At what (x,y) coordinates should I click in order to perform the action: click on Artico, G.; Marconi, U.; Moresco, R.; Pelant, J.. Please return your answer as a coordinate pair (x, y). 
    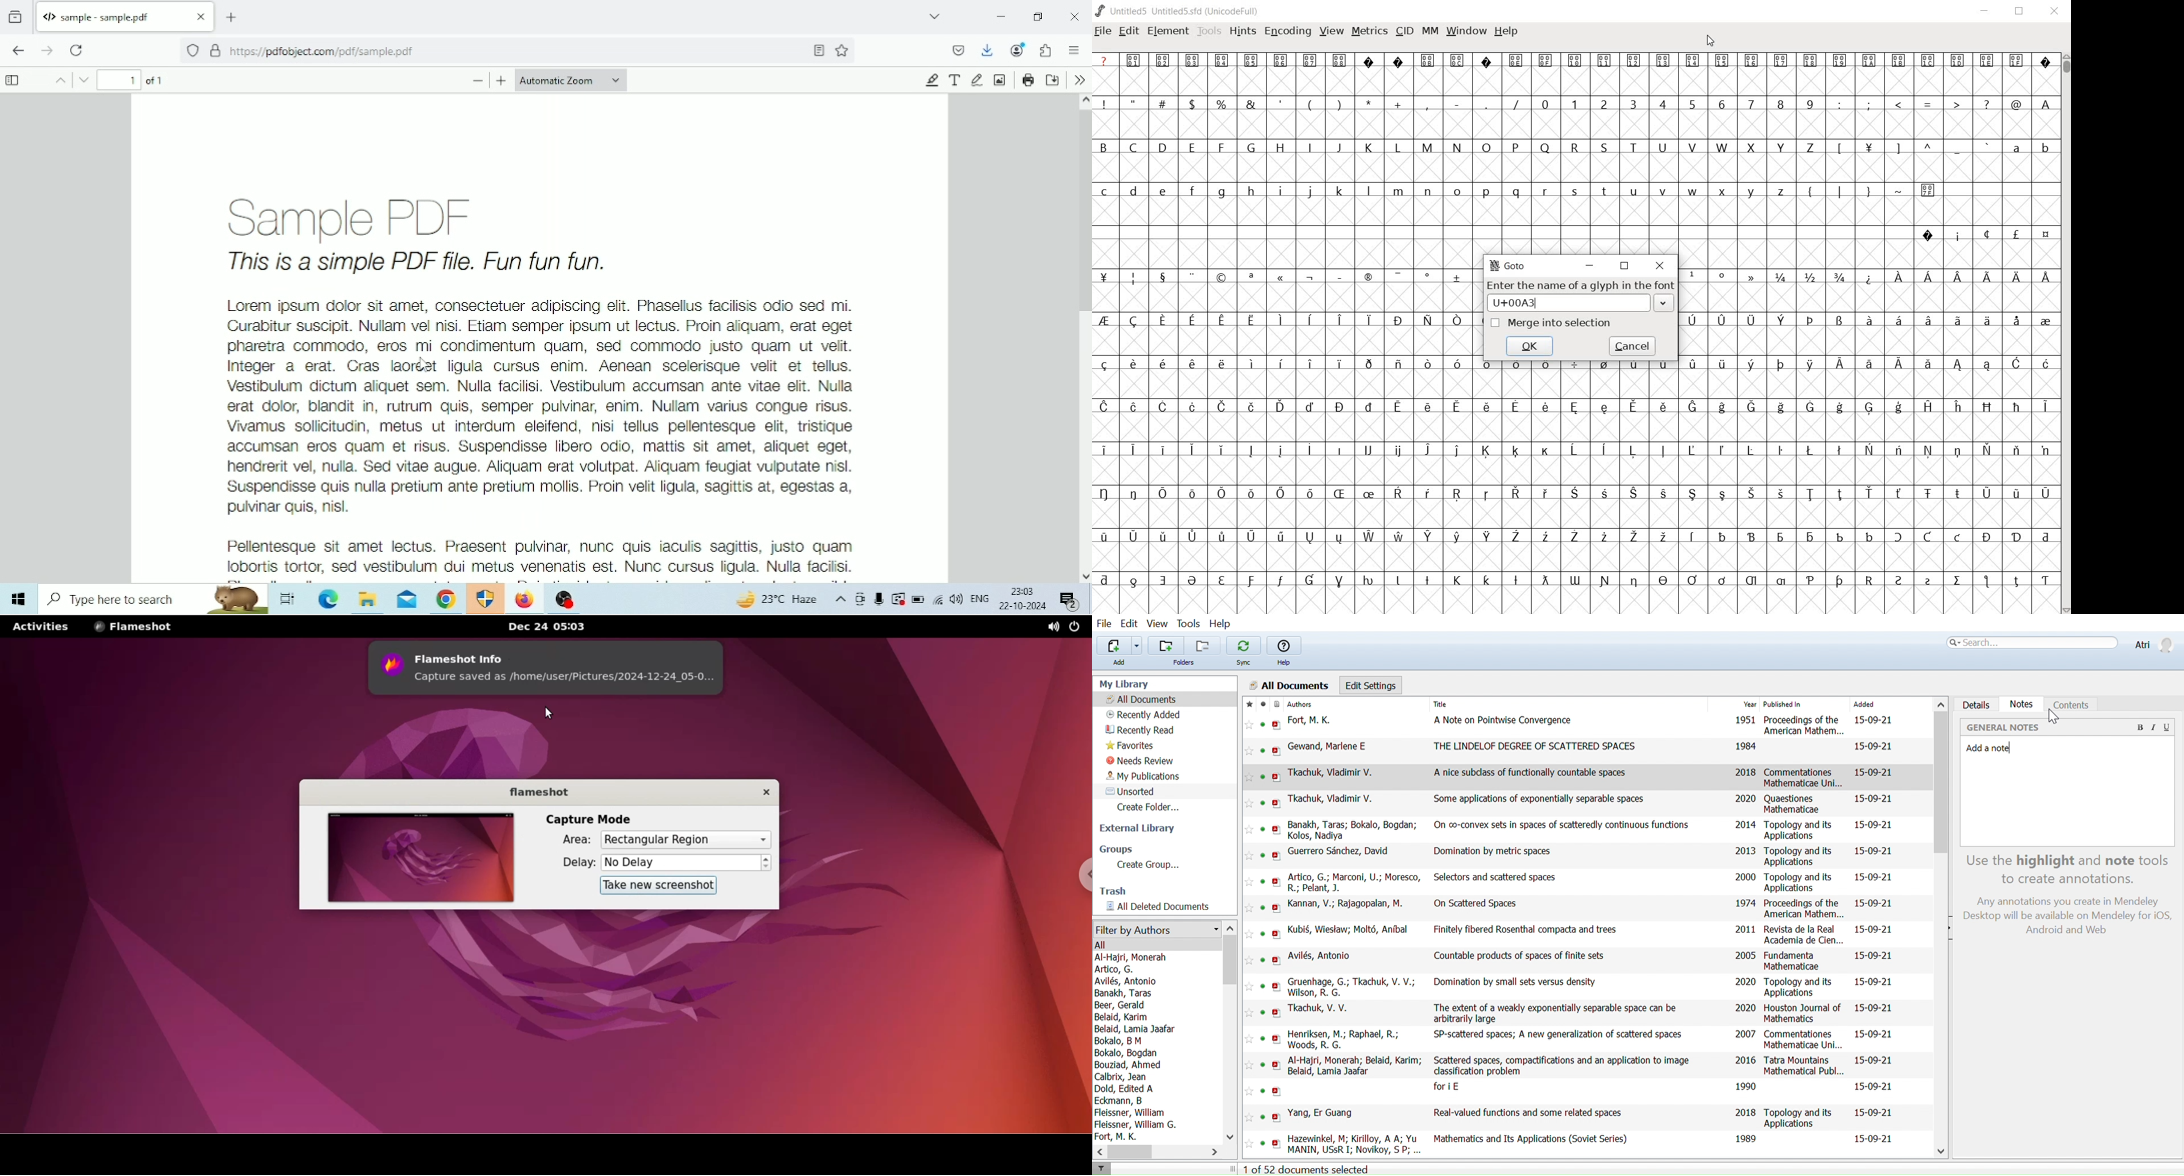
    Looking at the image, I should click on (1354, 882).